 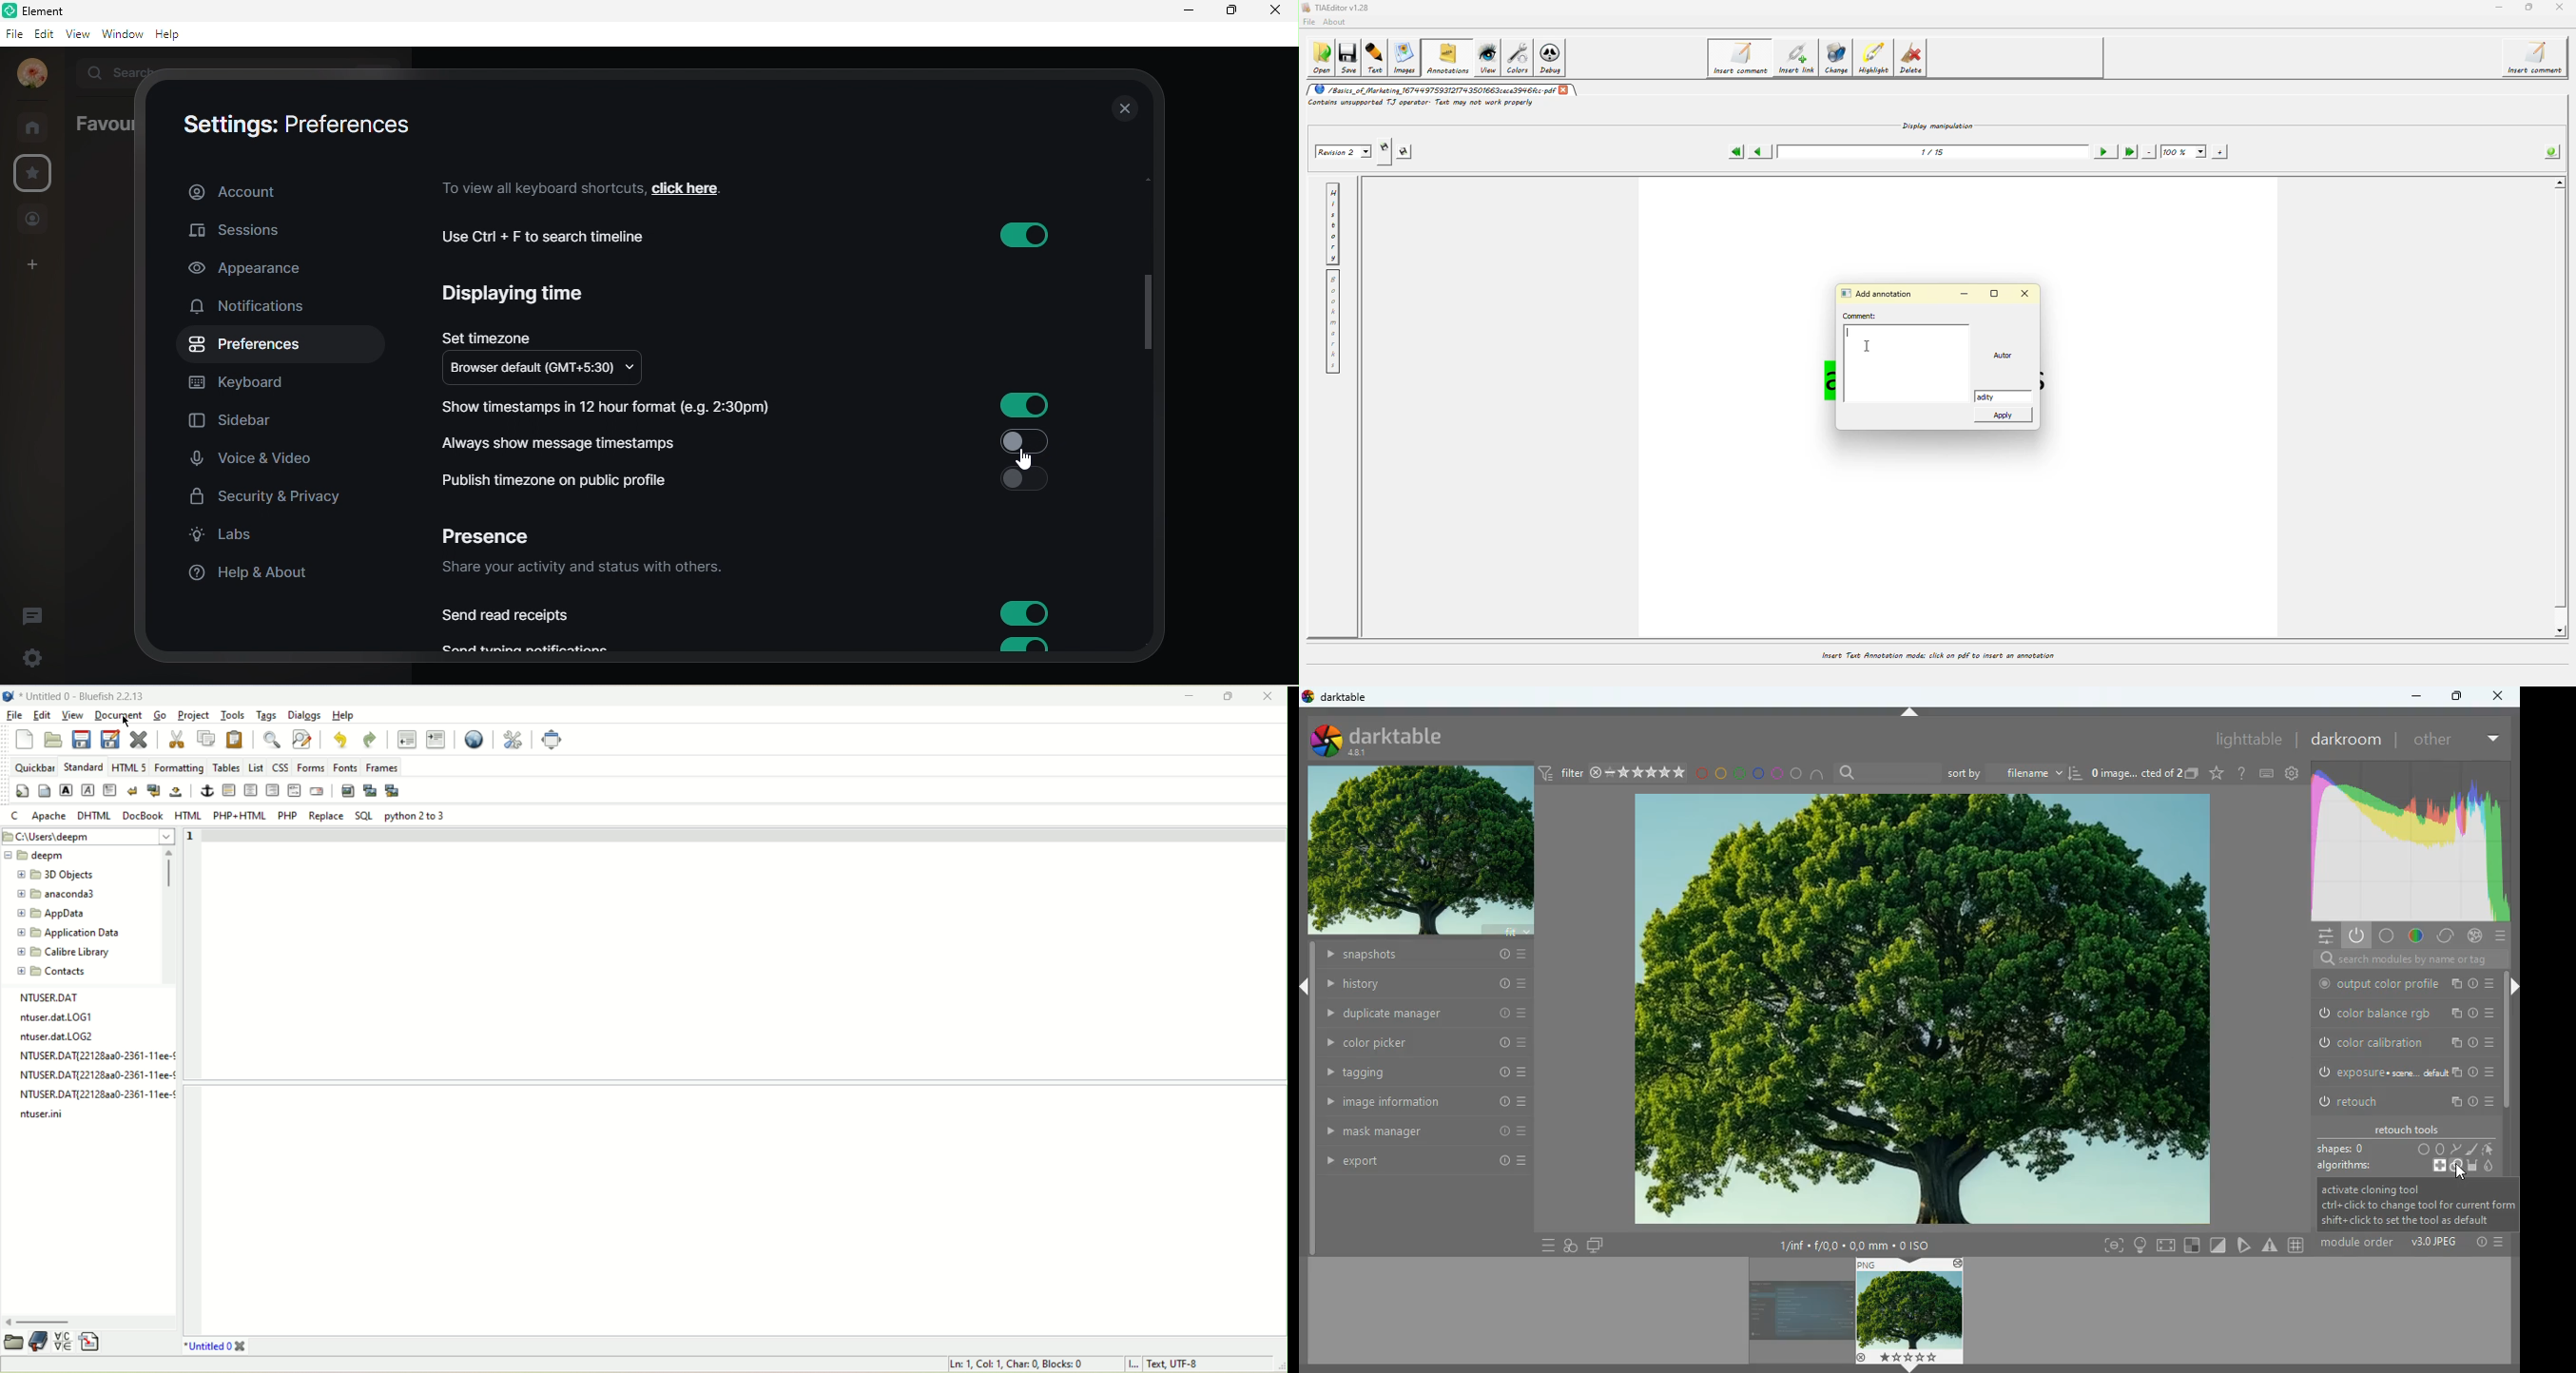 I want to click on horizontal rule, so click(x=251, y=790).